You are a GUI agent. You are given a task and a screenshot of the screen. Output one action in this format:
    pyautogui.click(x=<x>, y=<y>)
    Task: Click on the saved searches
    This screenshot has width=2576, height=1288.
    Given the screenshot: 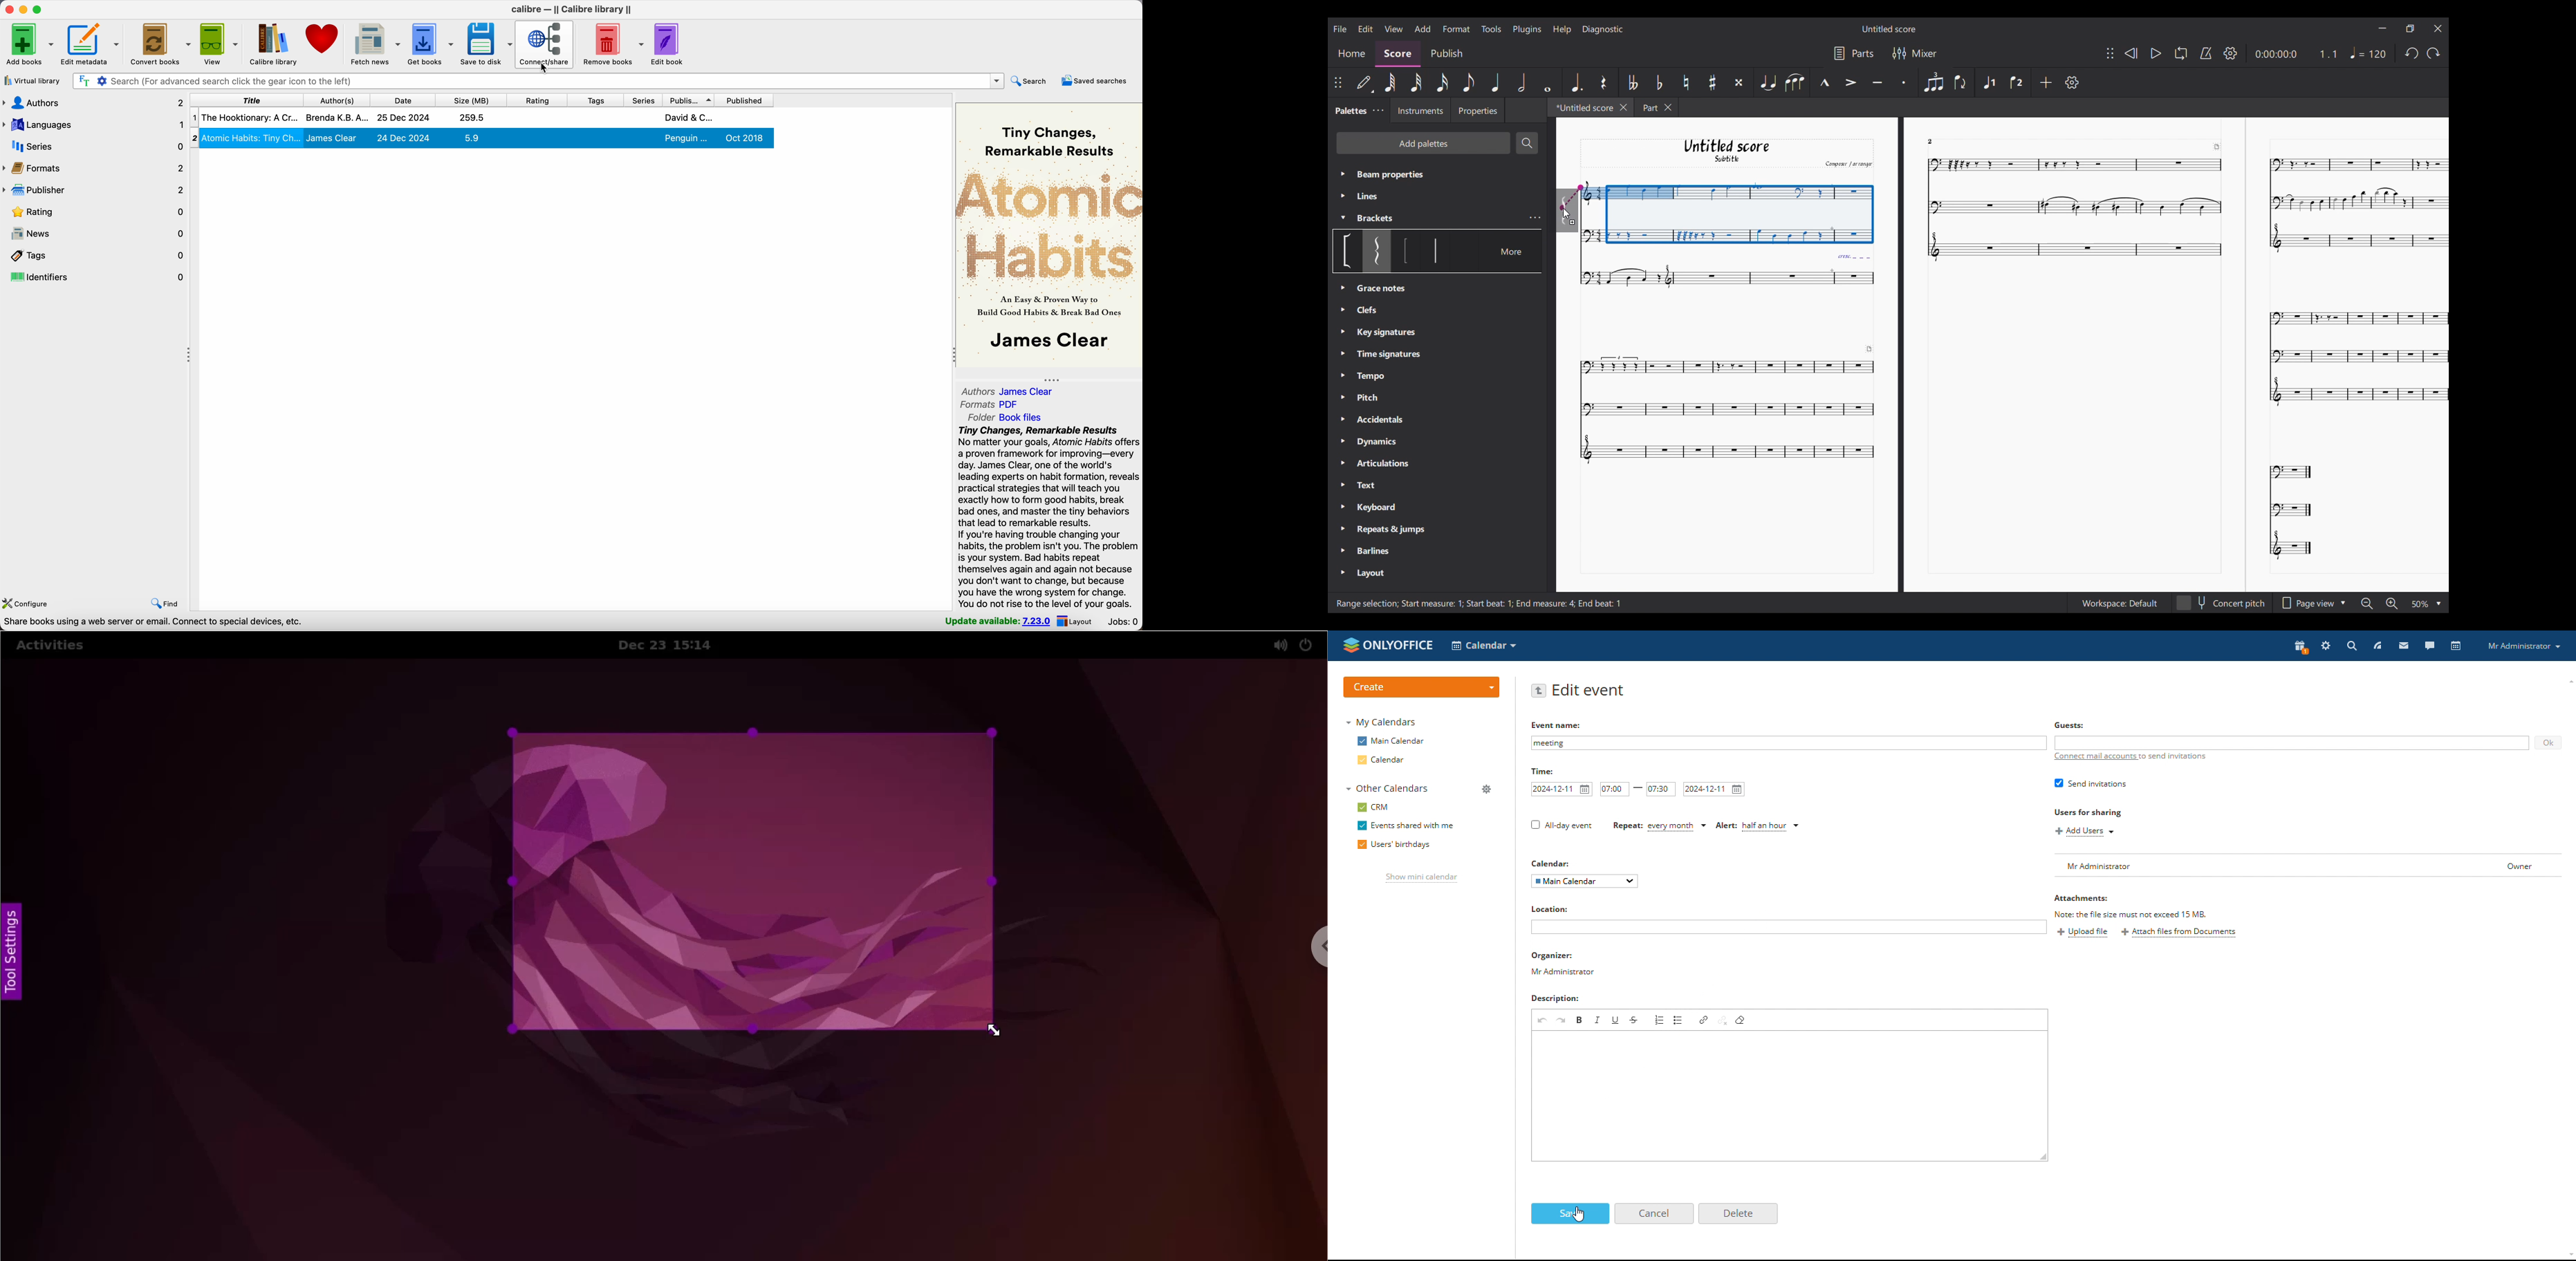 What is the action you would take?
    pyautogui.click(x=1096, y=81)
    